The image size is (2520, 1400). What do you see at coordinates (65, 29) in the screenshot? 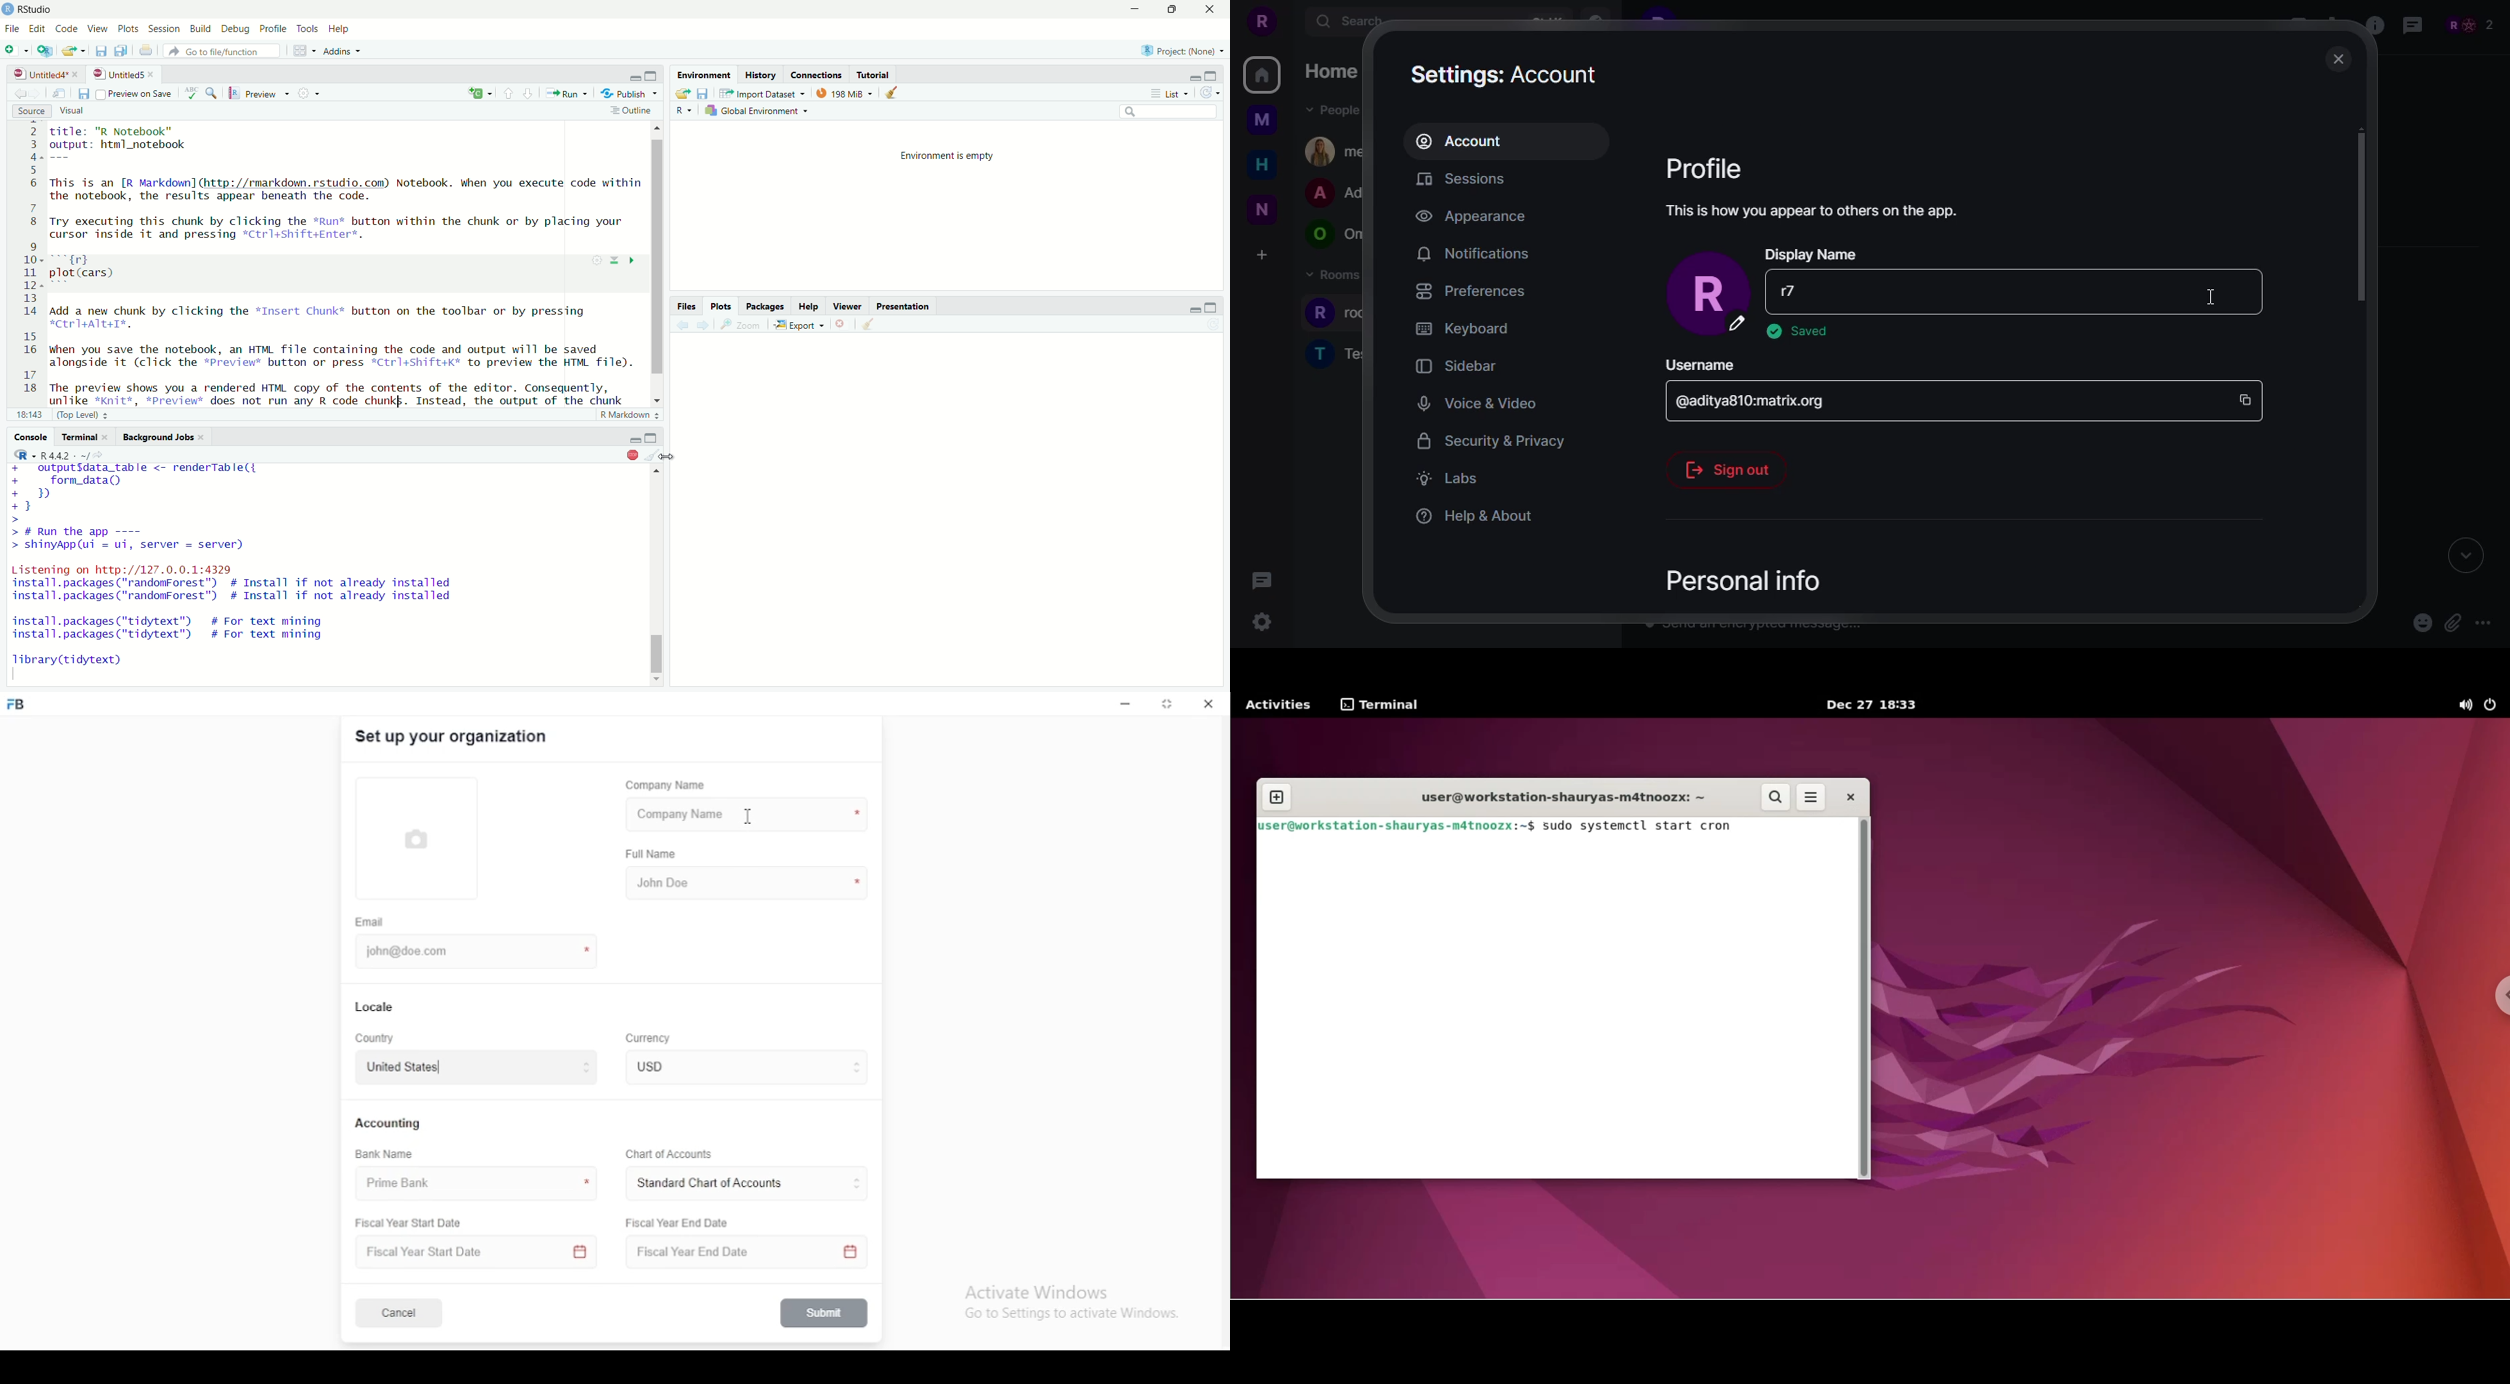
I see `Code` at bounding box center [65, 29].